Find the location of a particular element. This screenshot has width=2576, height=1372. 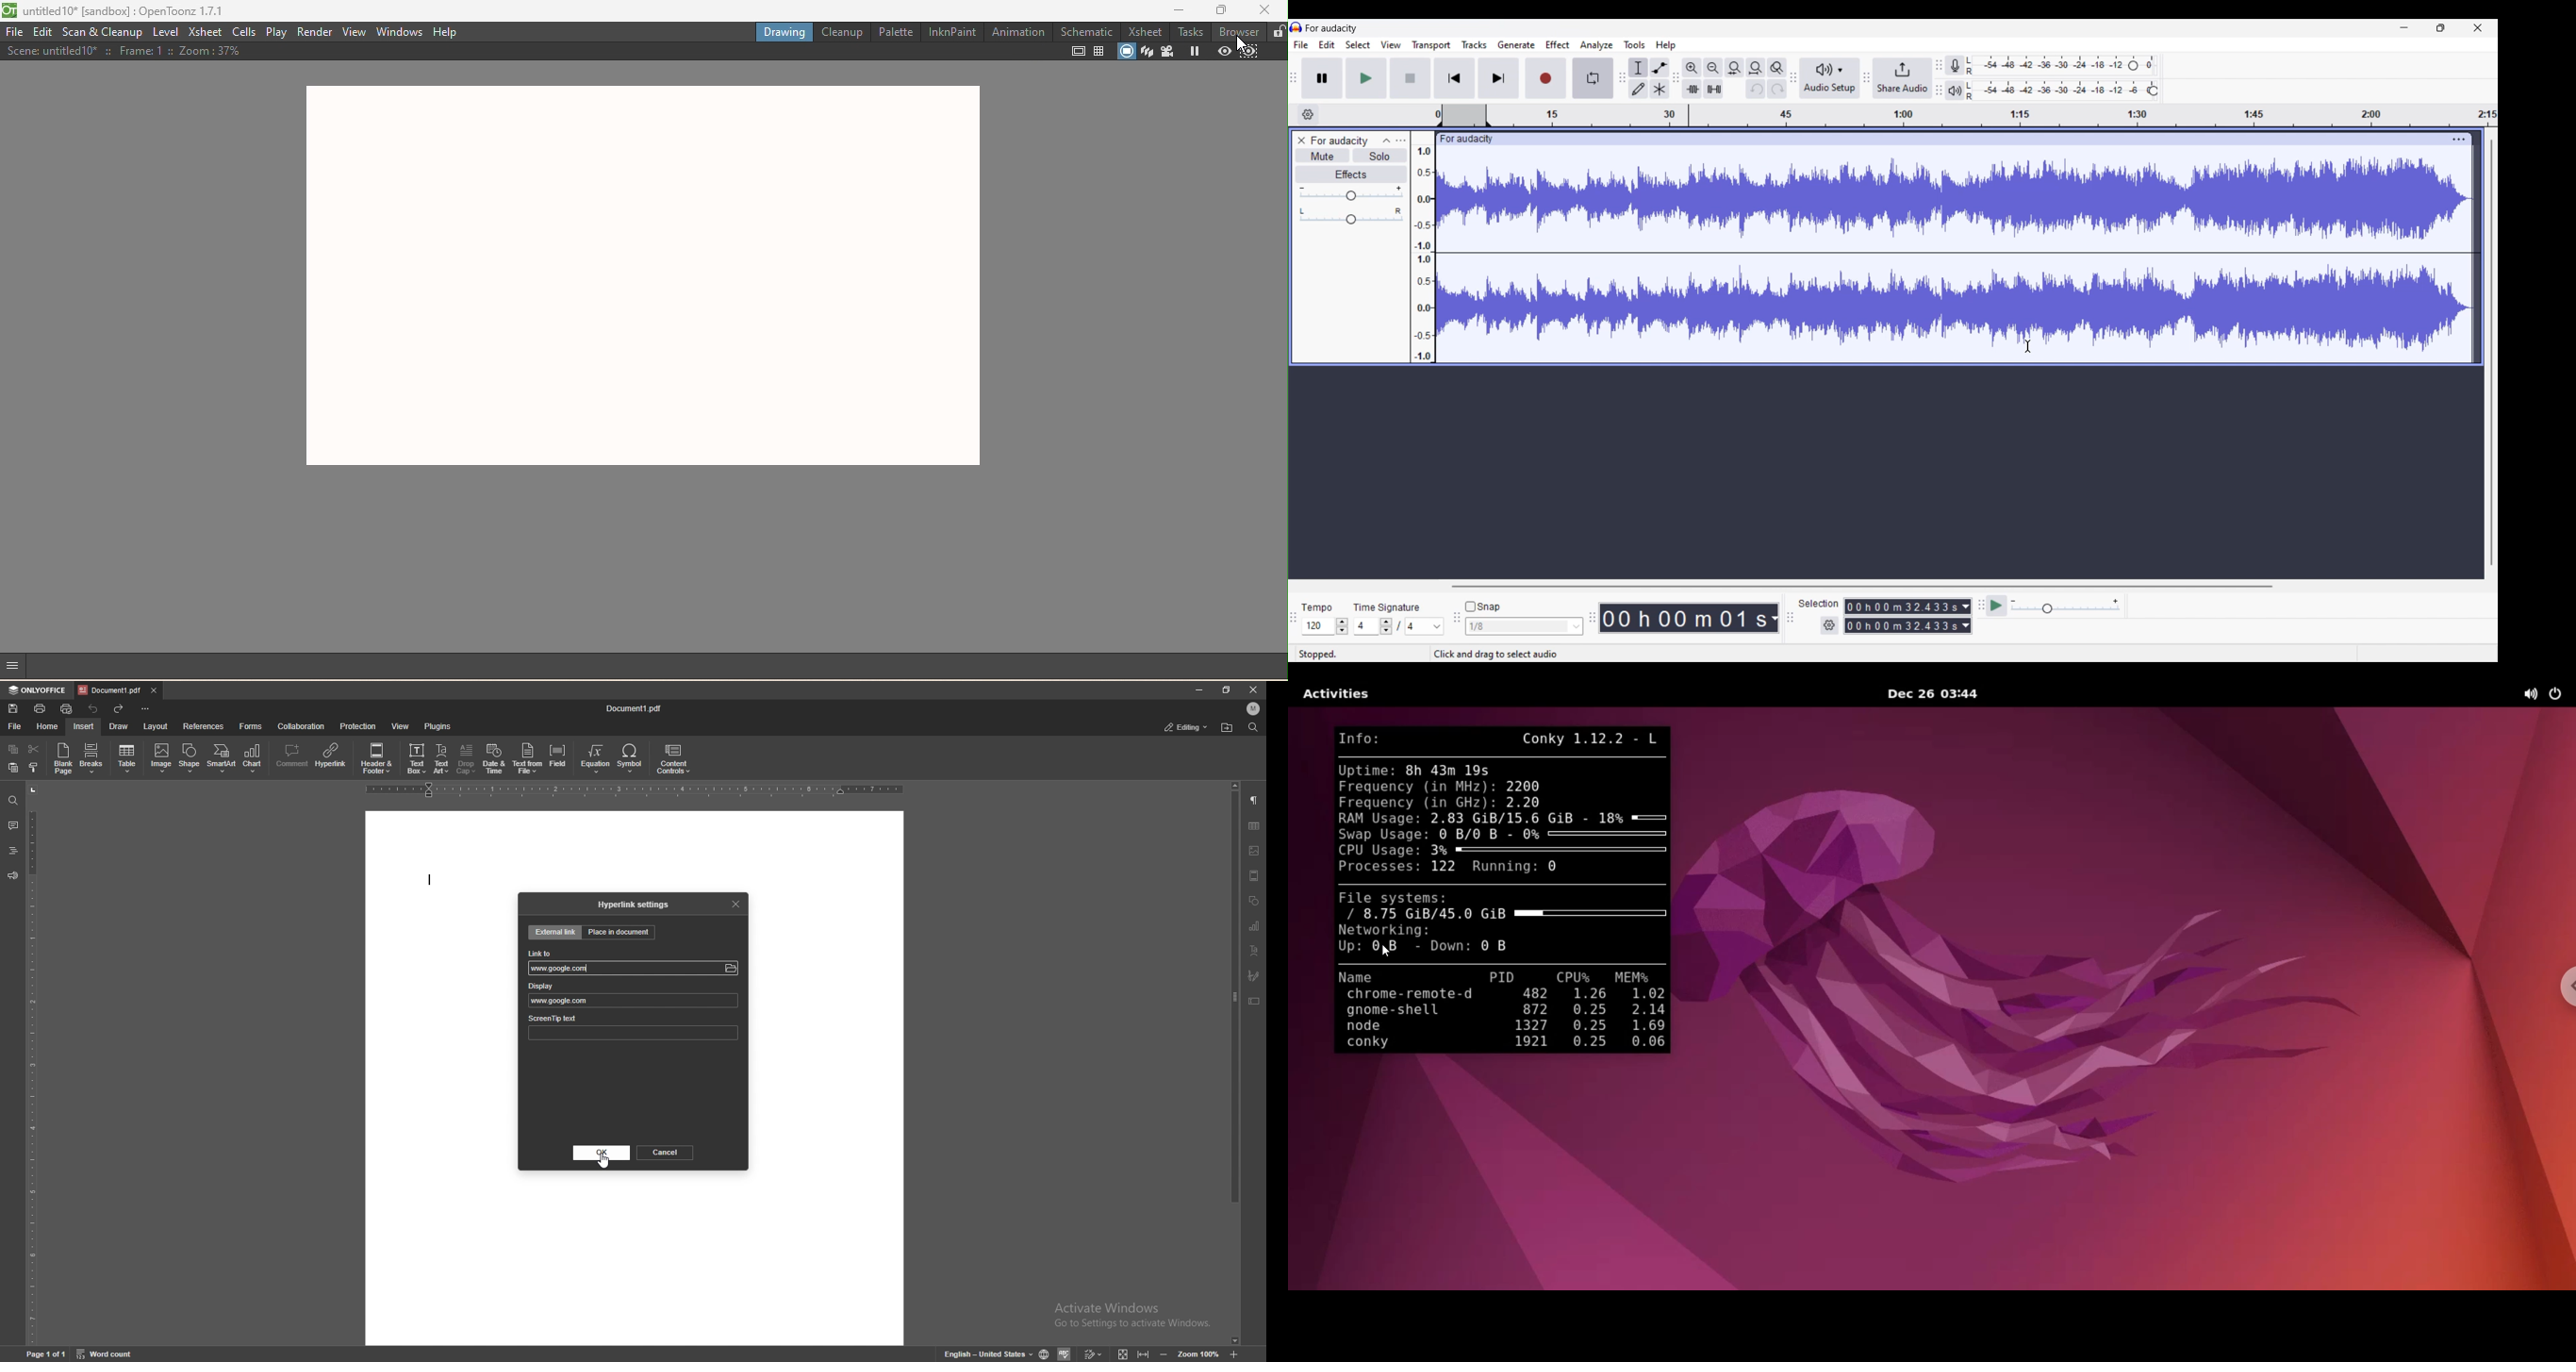

headings is located at coordinates (13, 851).